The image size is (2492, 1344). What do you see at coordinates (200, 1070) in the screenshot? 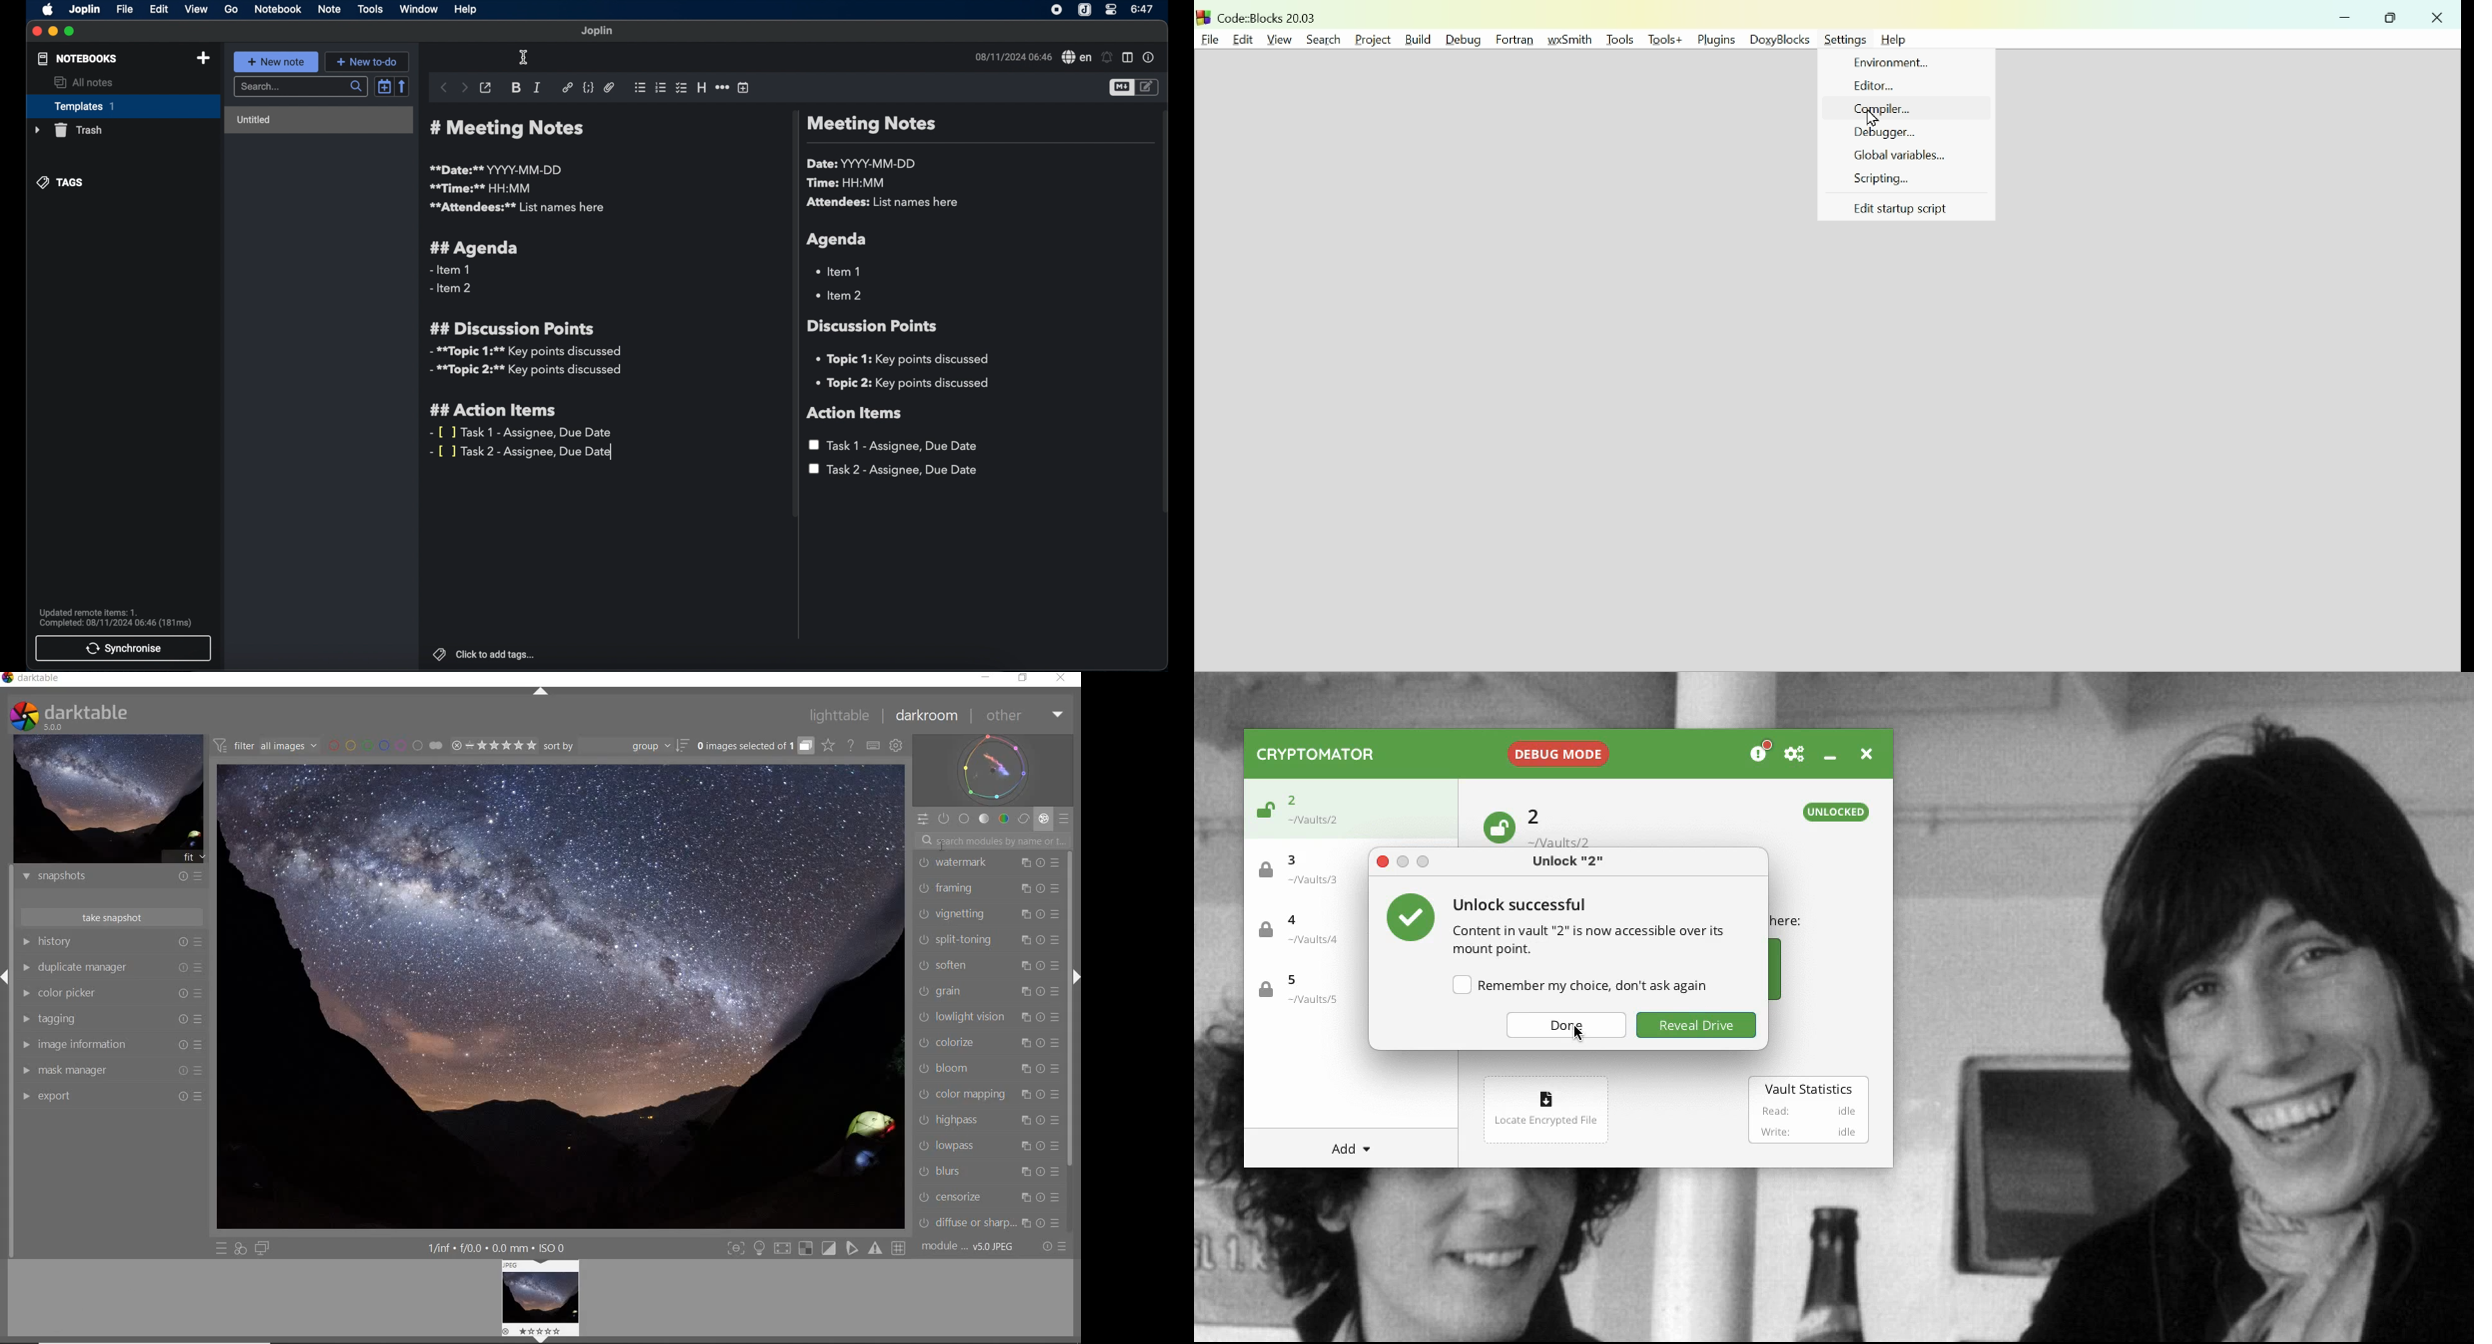
I see `Presets and preferences` at bounding box center [200, 1070].